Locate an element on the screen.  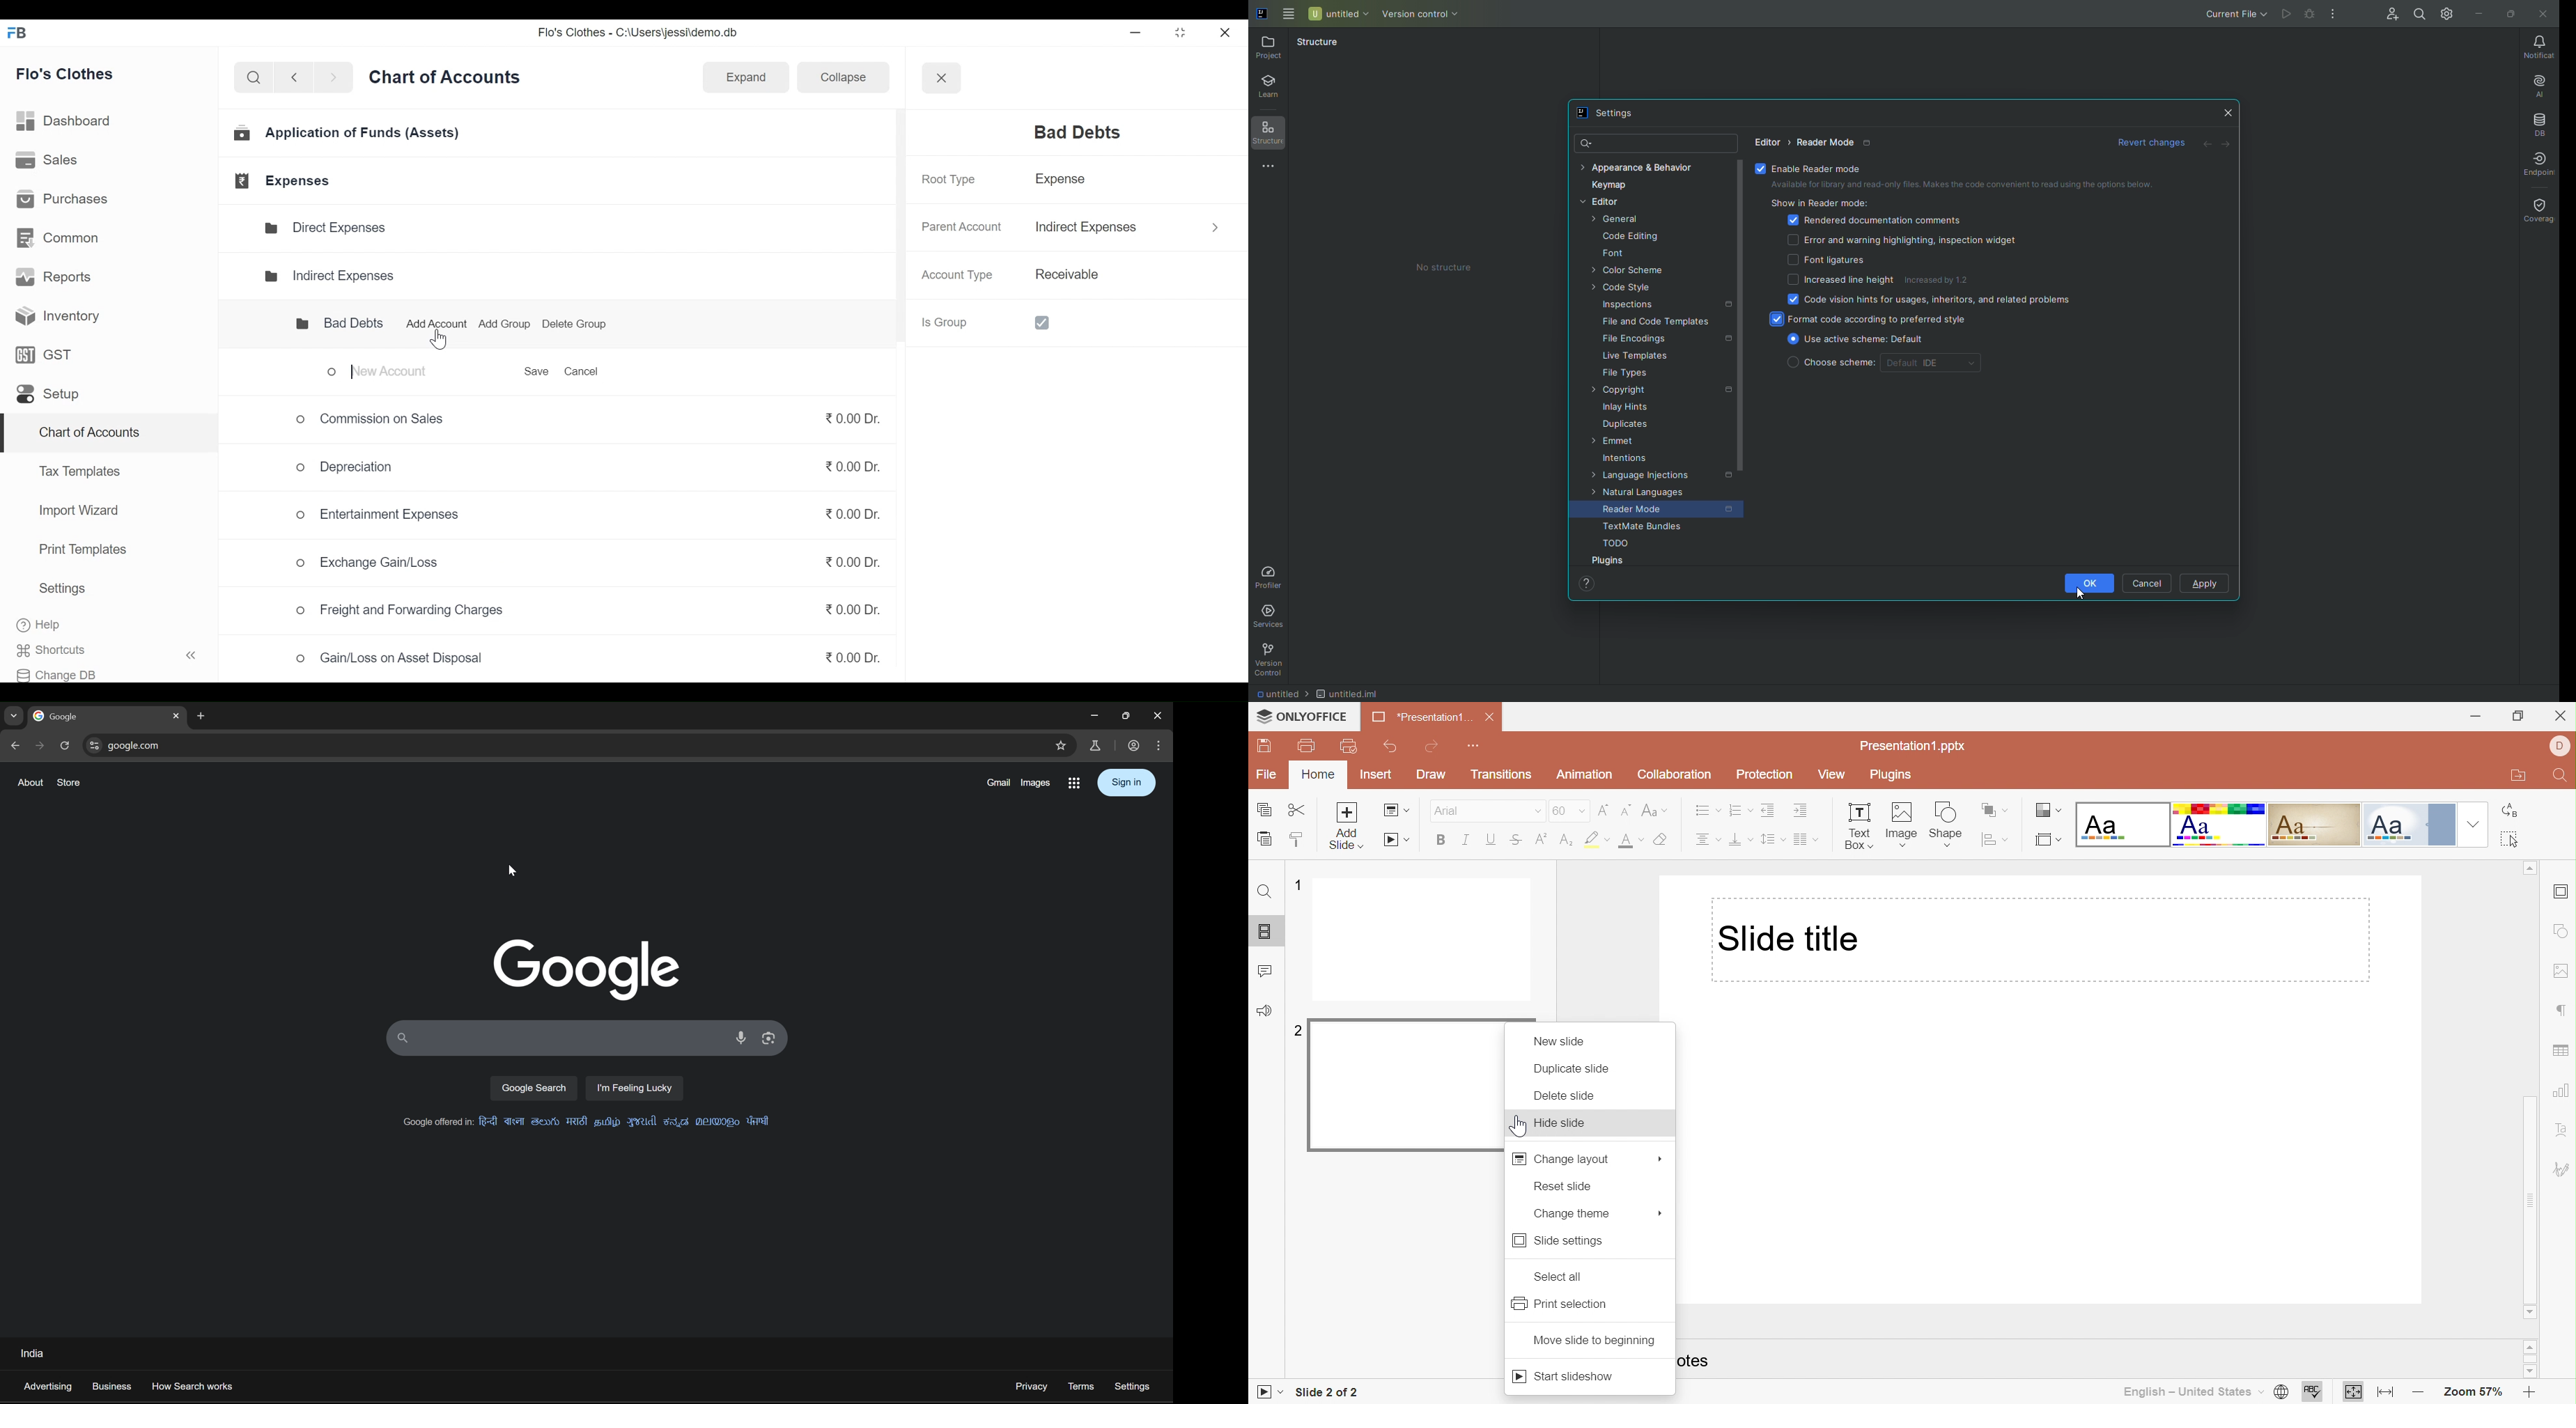
Is Group is located at coordinates (997, 322).